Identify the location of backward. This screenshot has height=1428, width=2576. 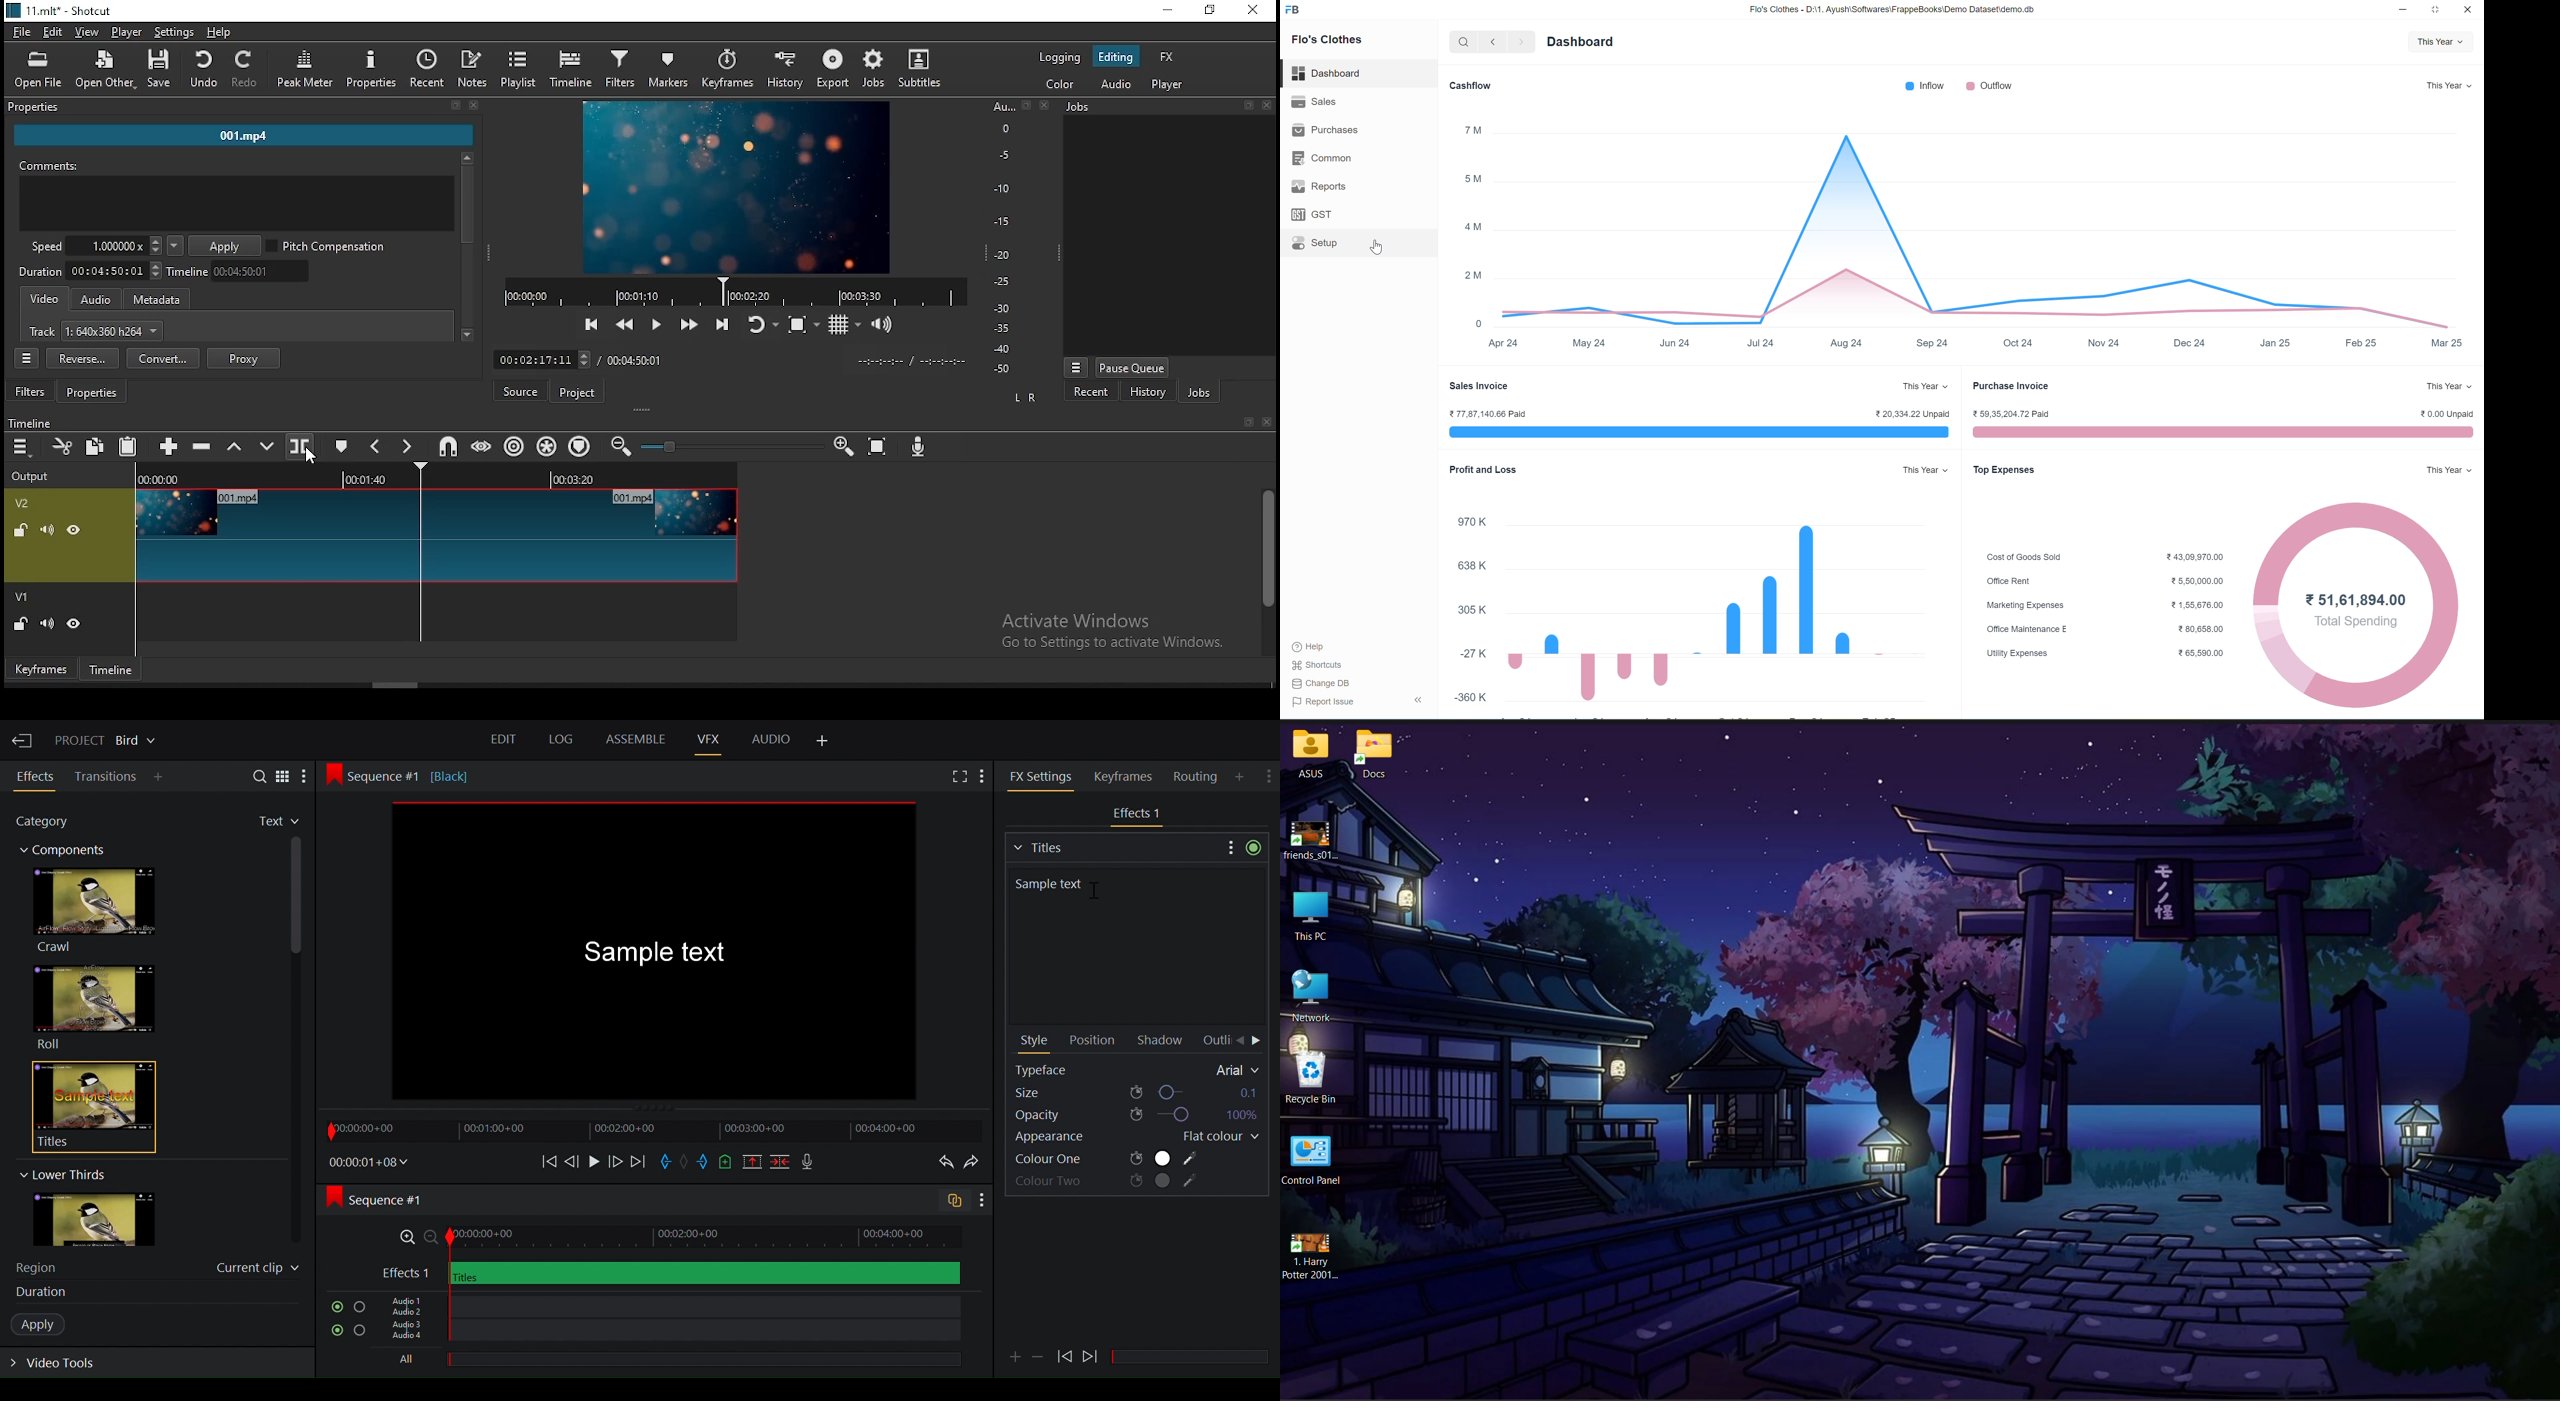
(1494, 42).